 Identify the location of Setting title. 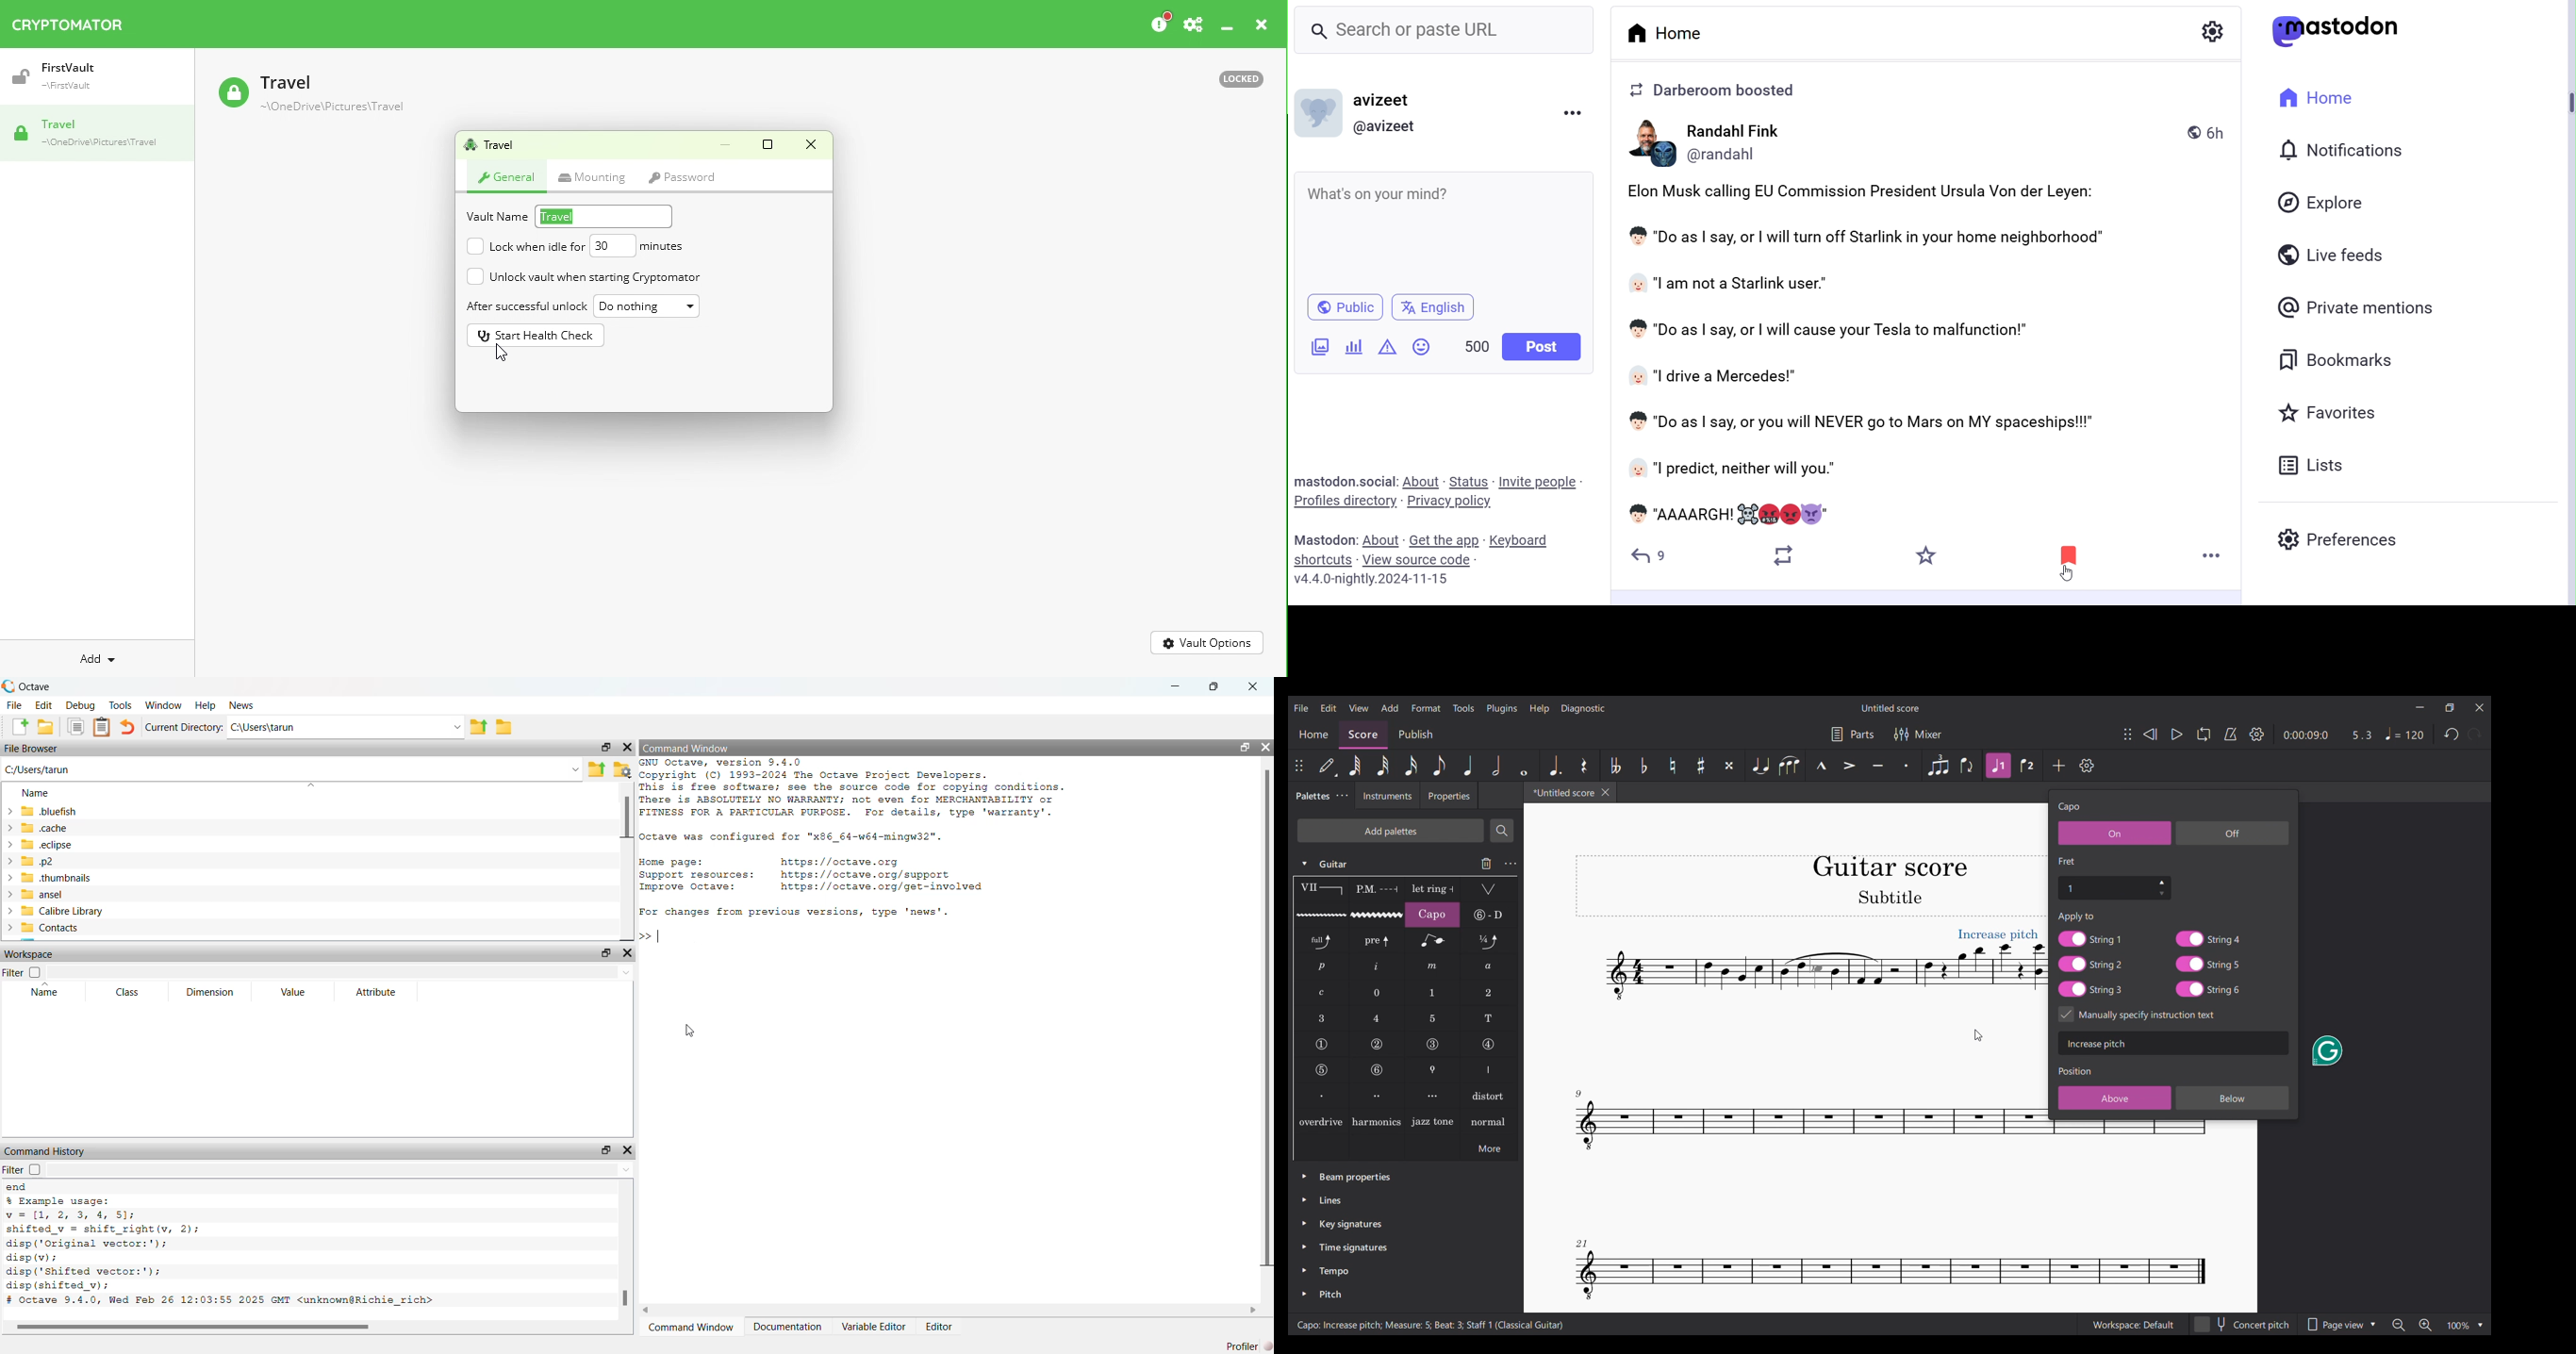
(2072, 807).